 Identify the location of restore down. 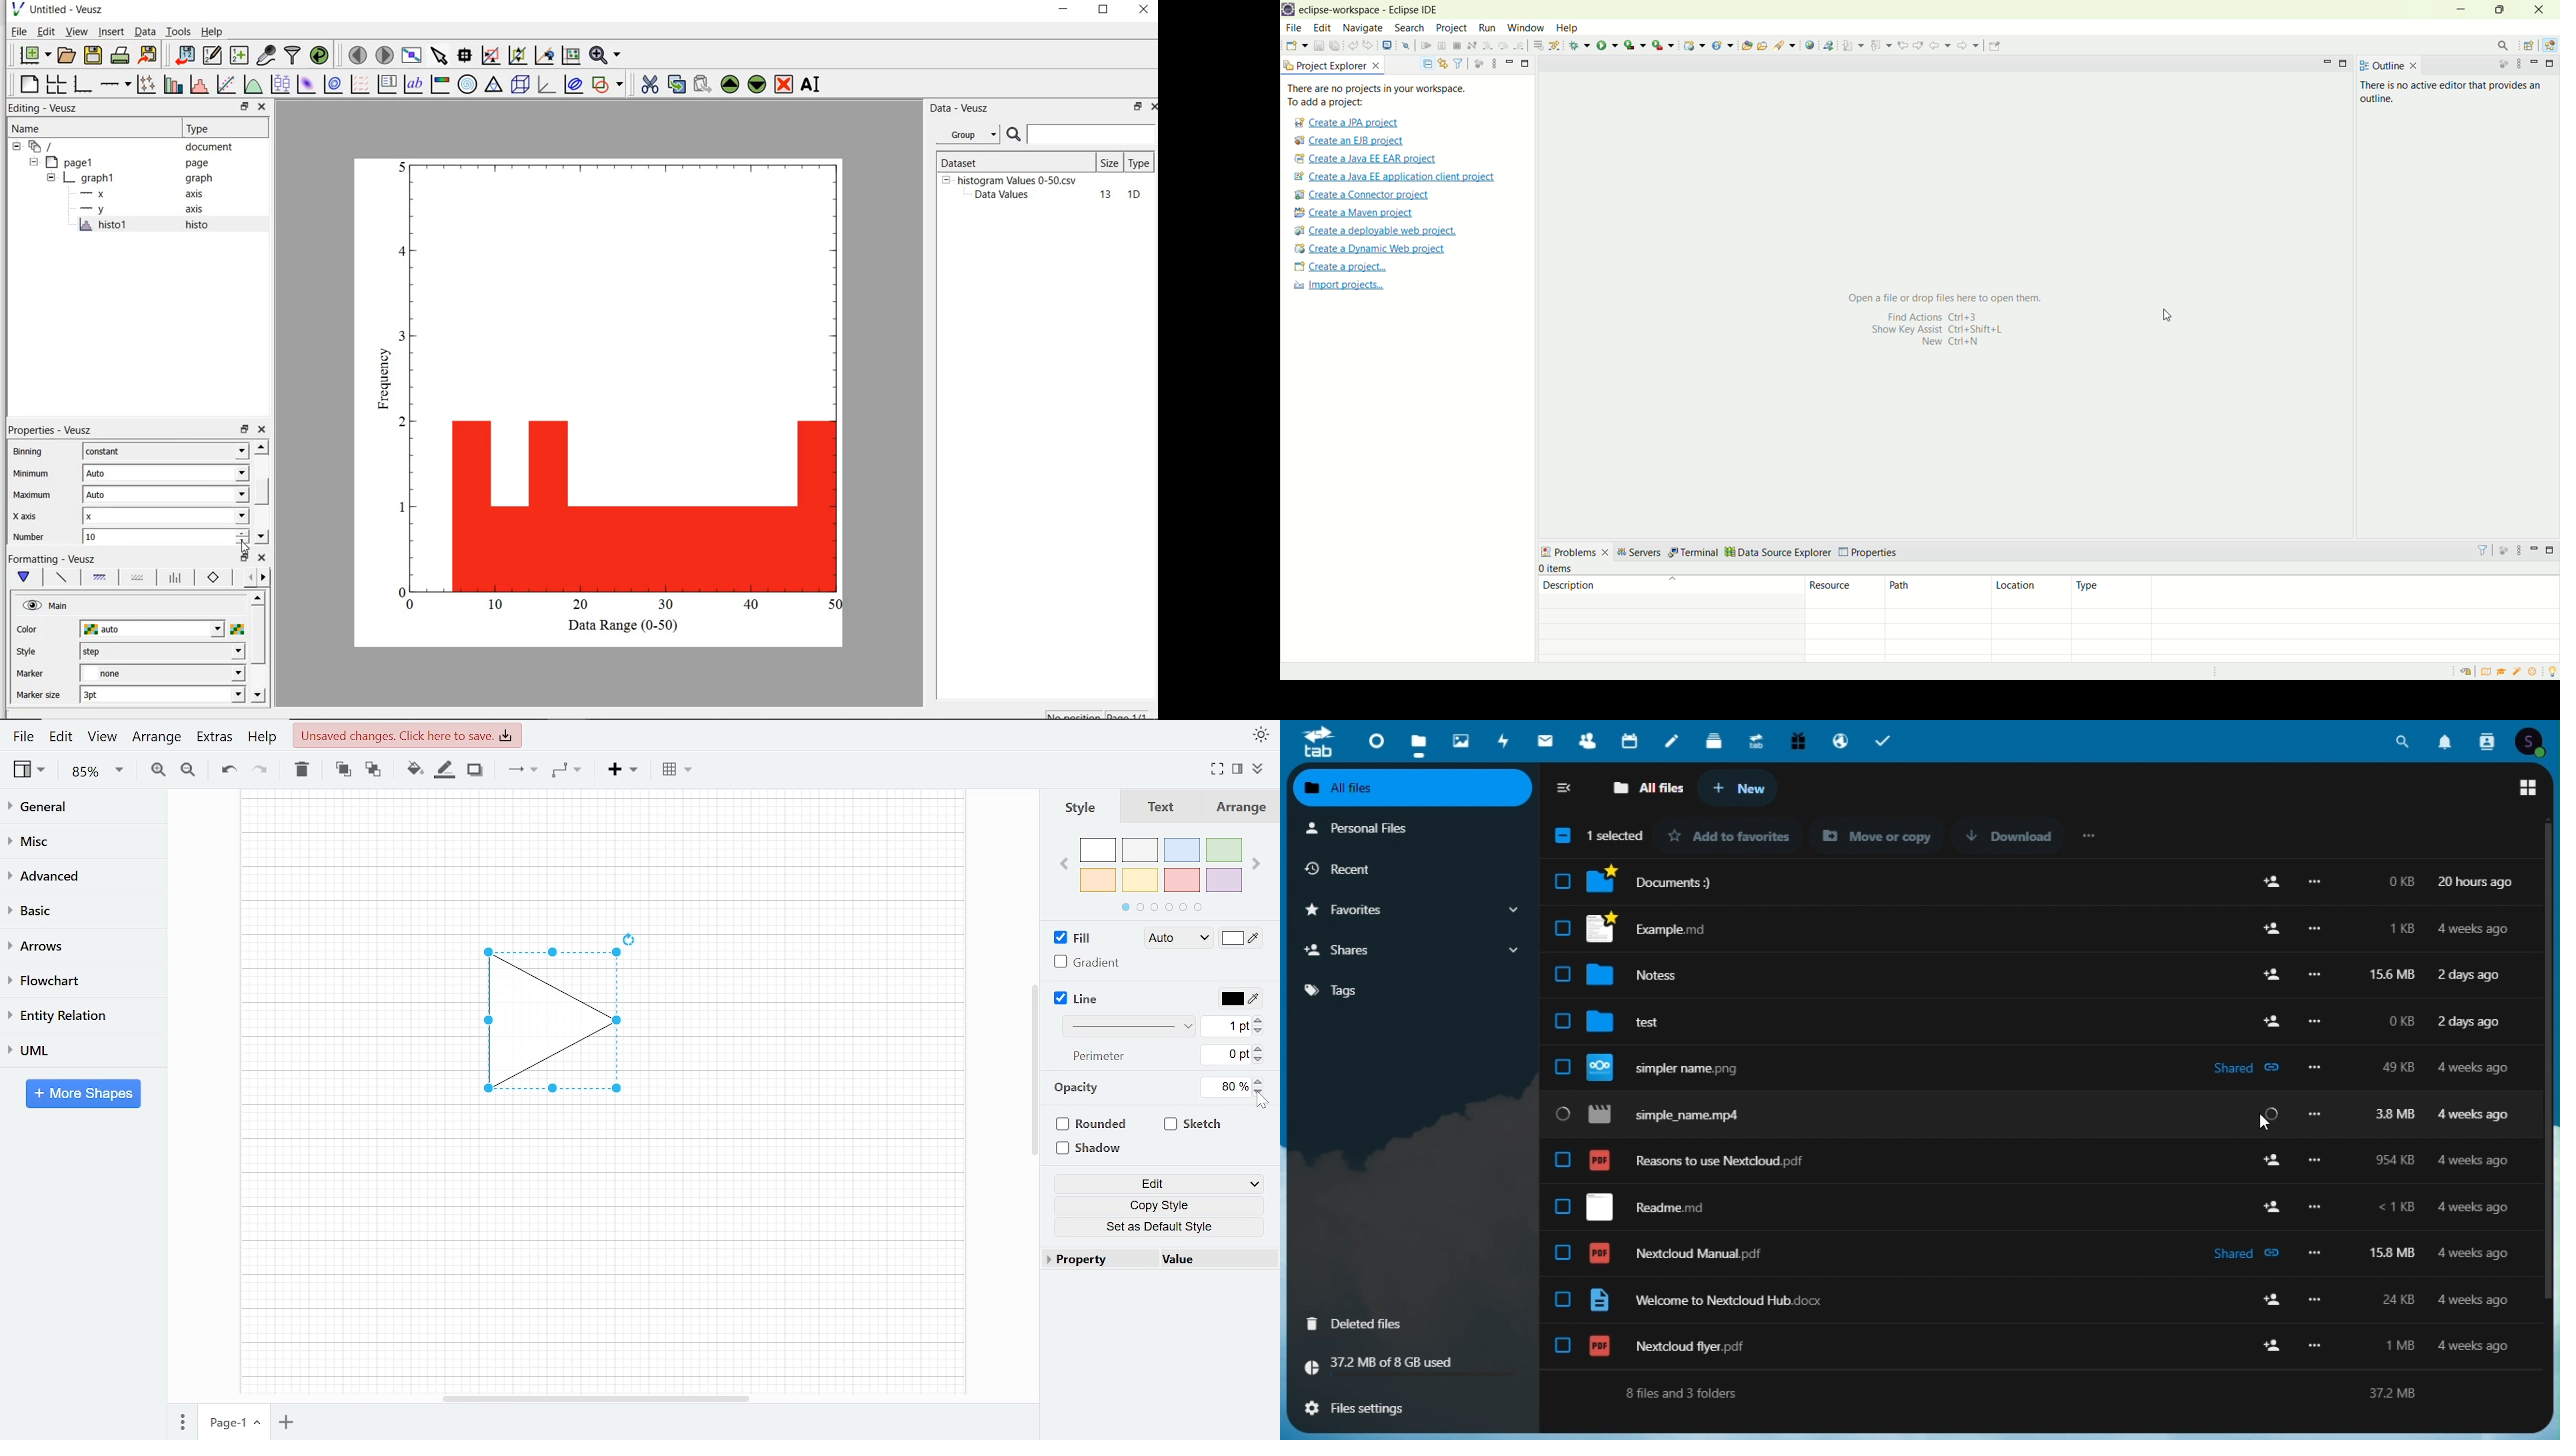
(1104, 11).